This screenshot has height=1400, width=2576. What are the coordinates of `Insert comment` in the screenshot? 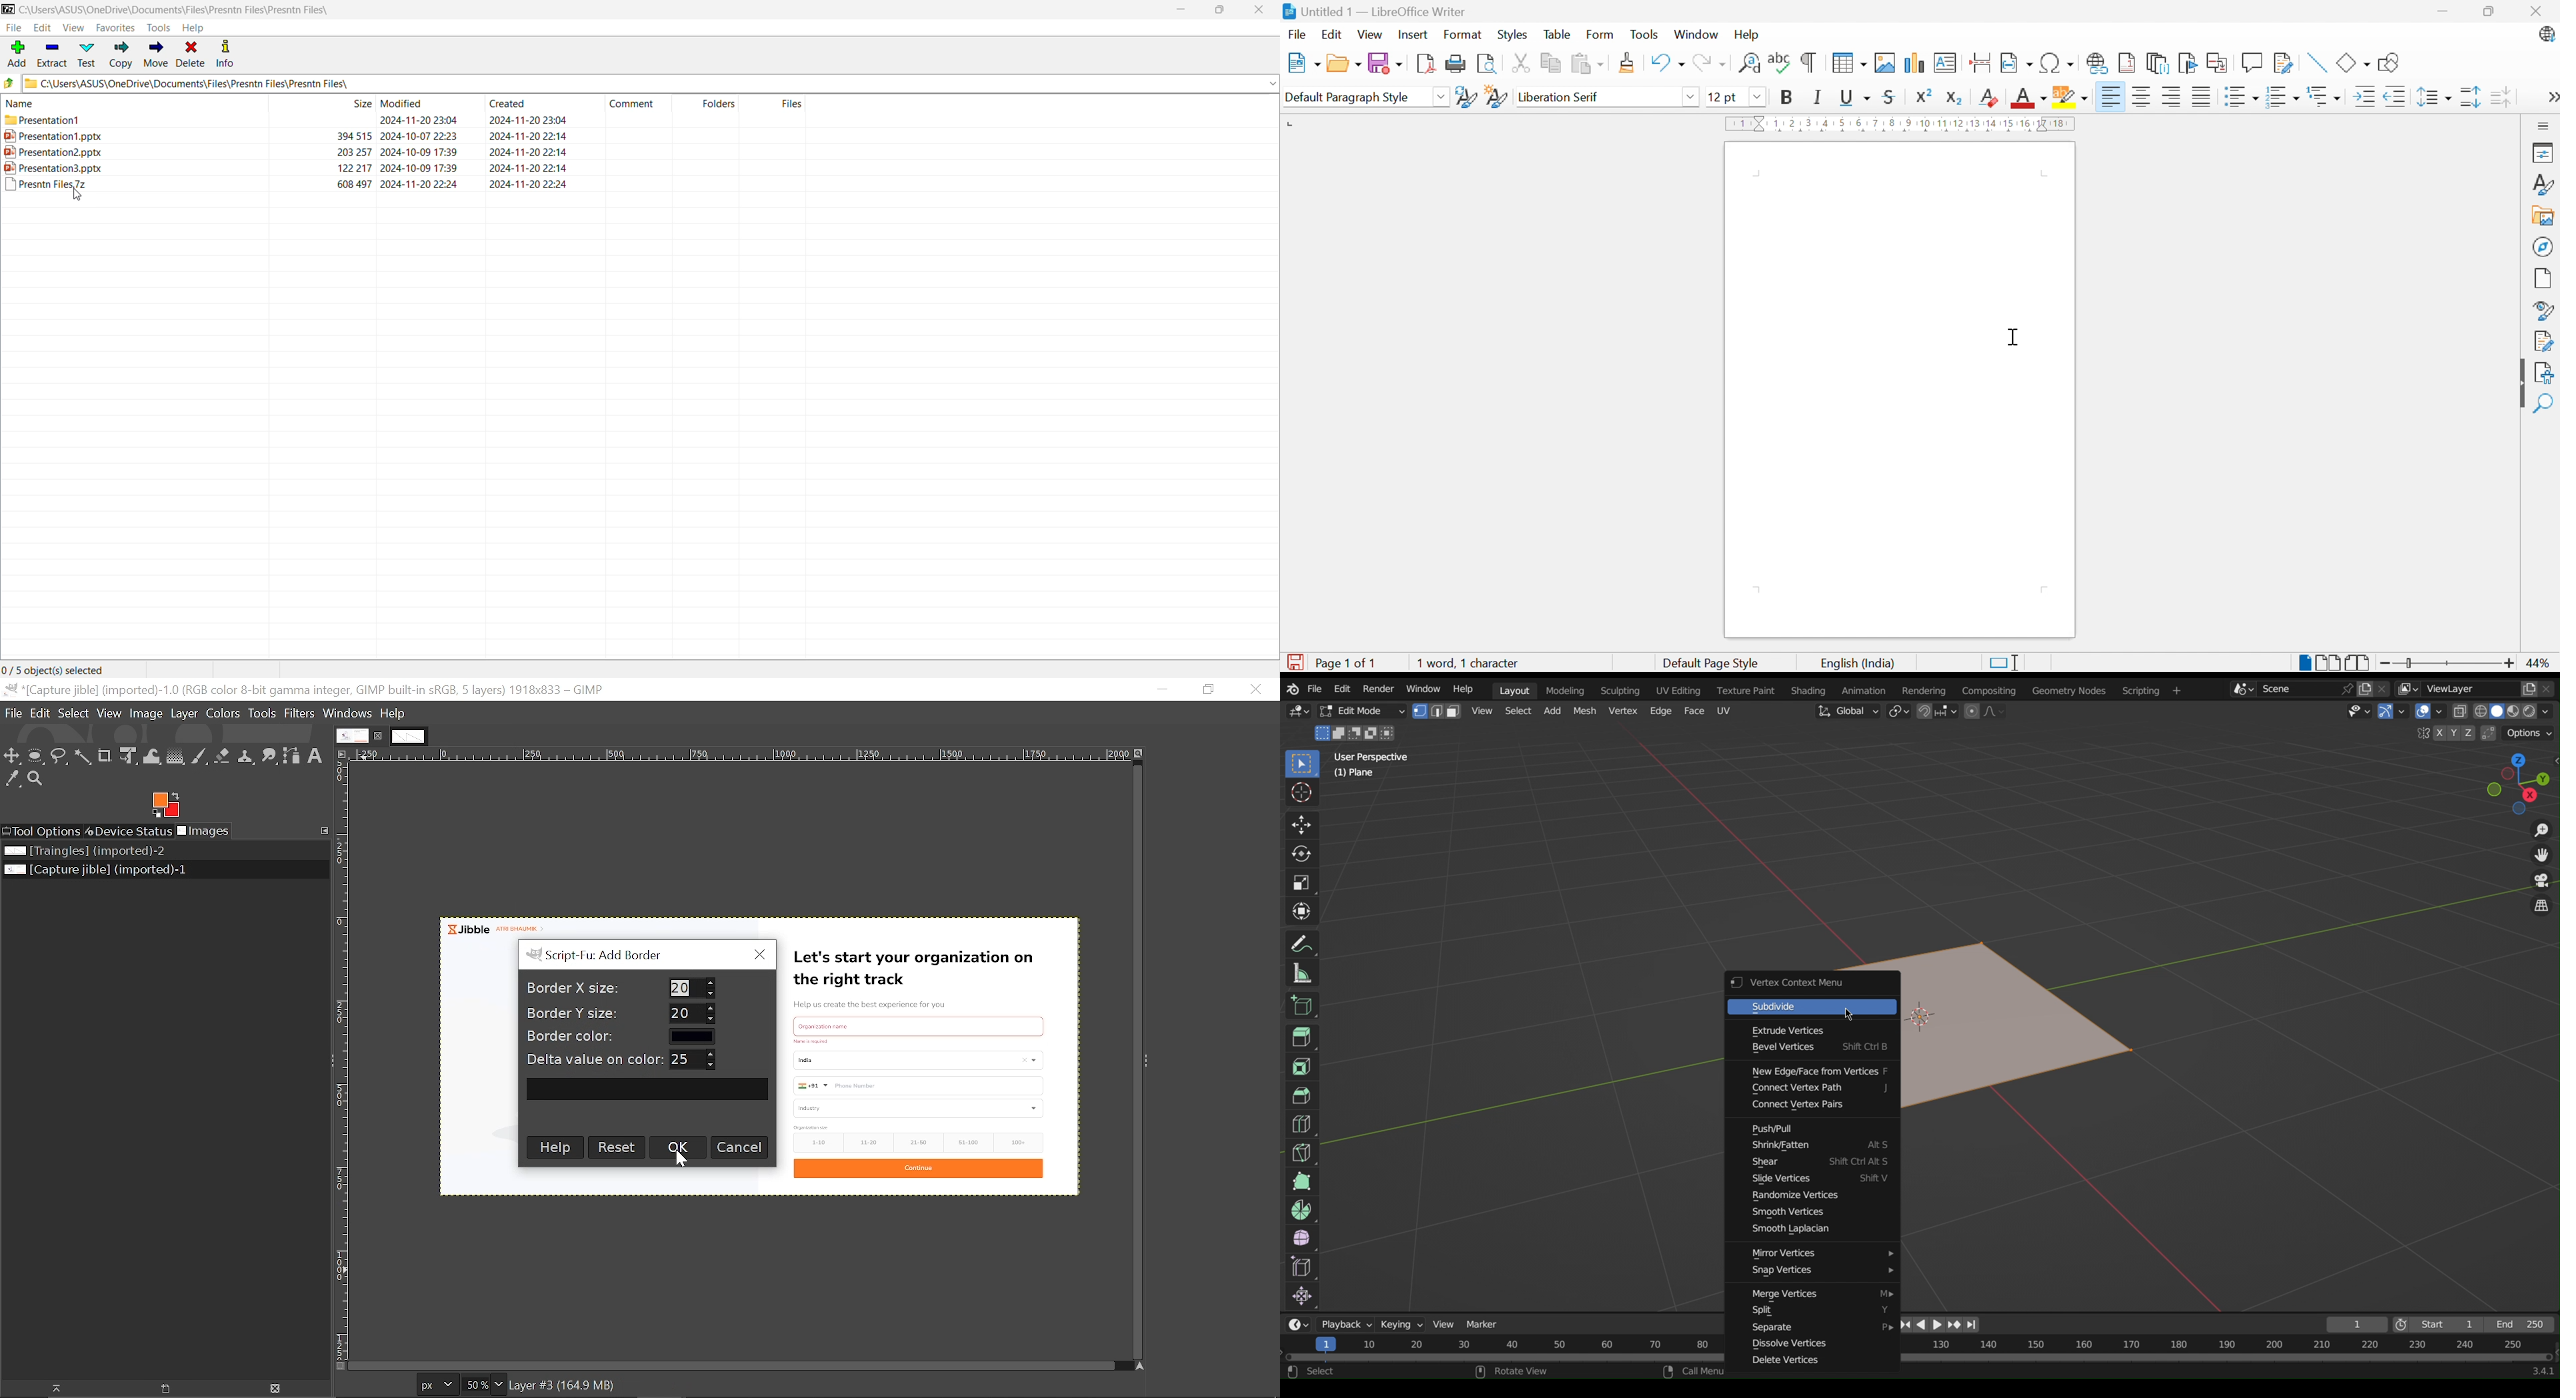 It's located at (2252, 62).